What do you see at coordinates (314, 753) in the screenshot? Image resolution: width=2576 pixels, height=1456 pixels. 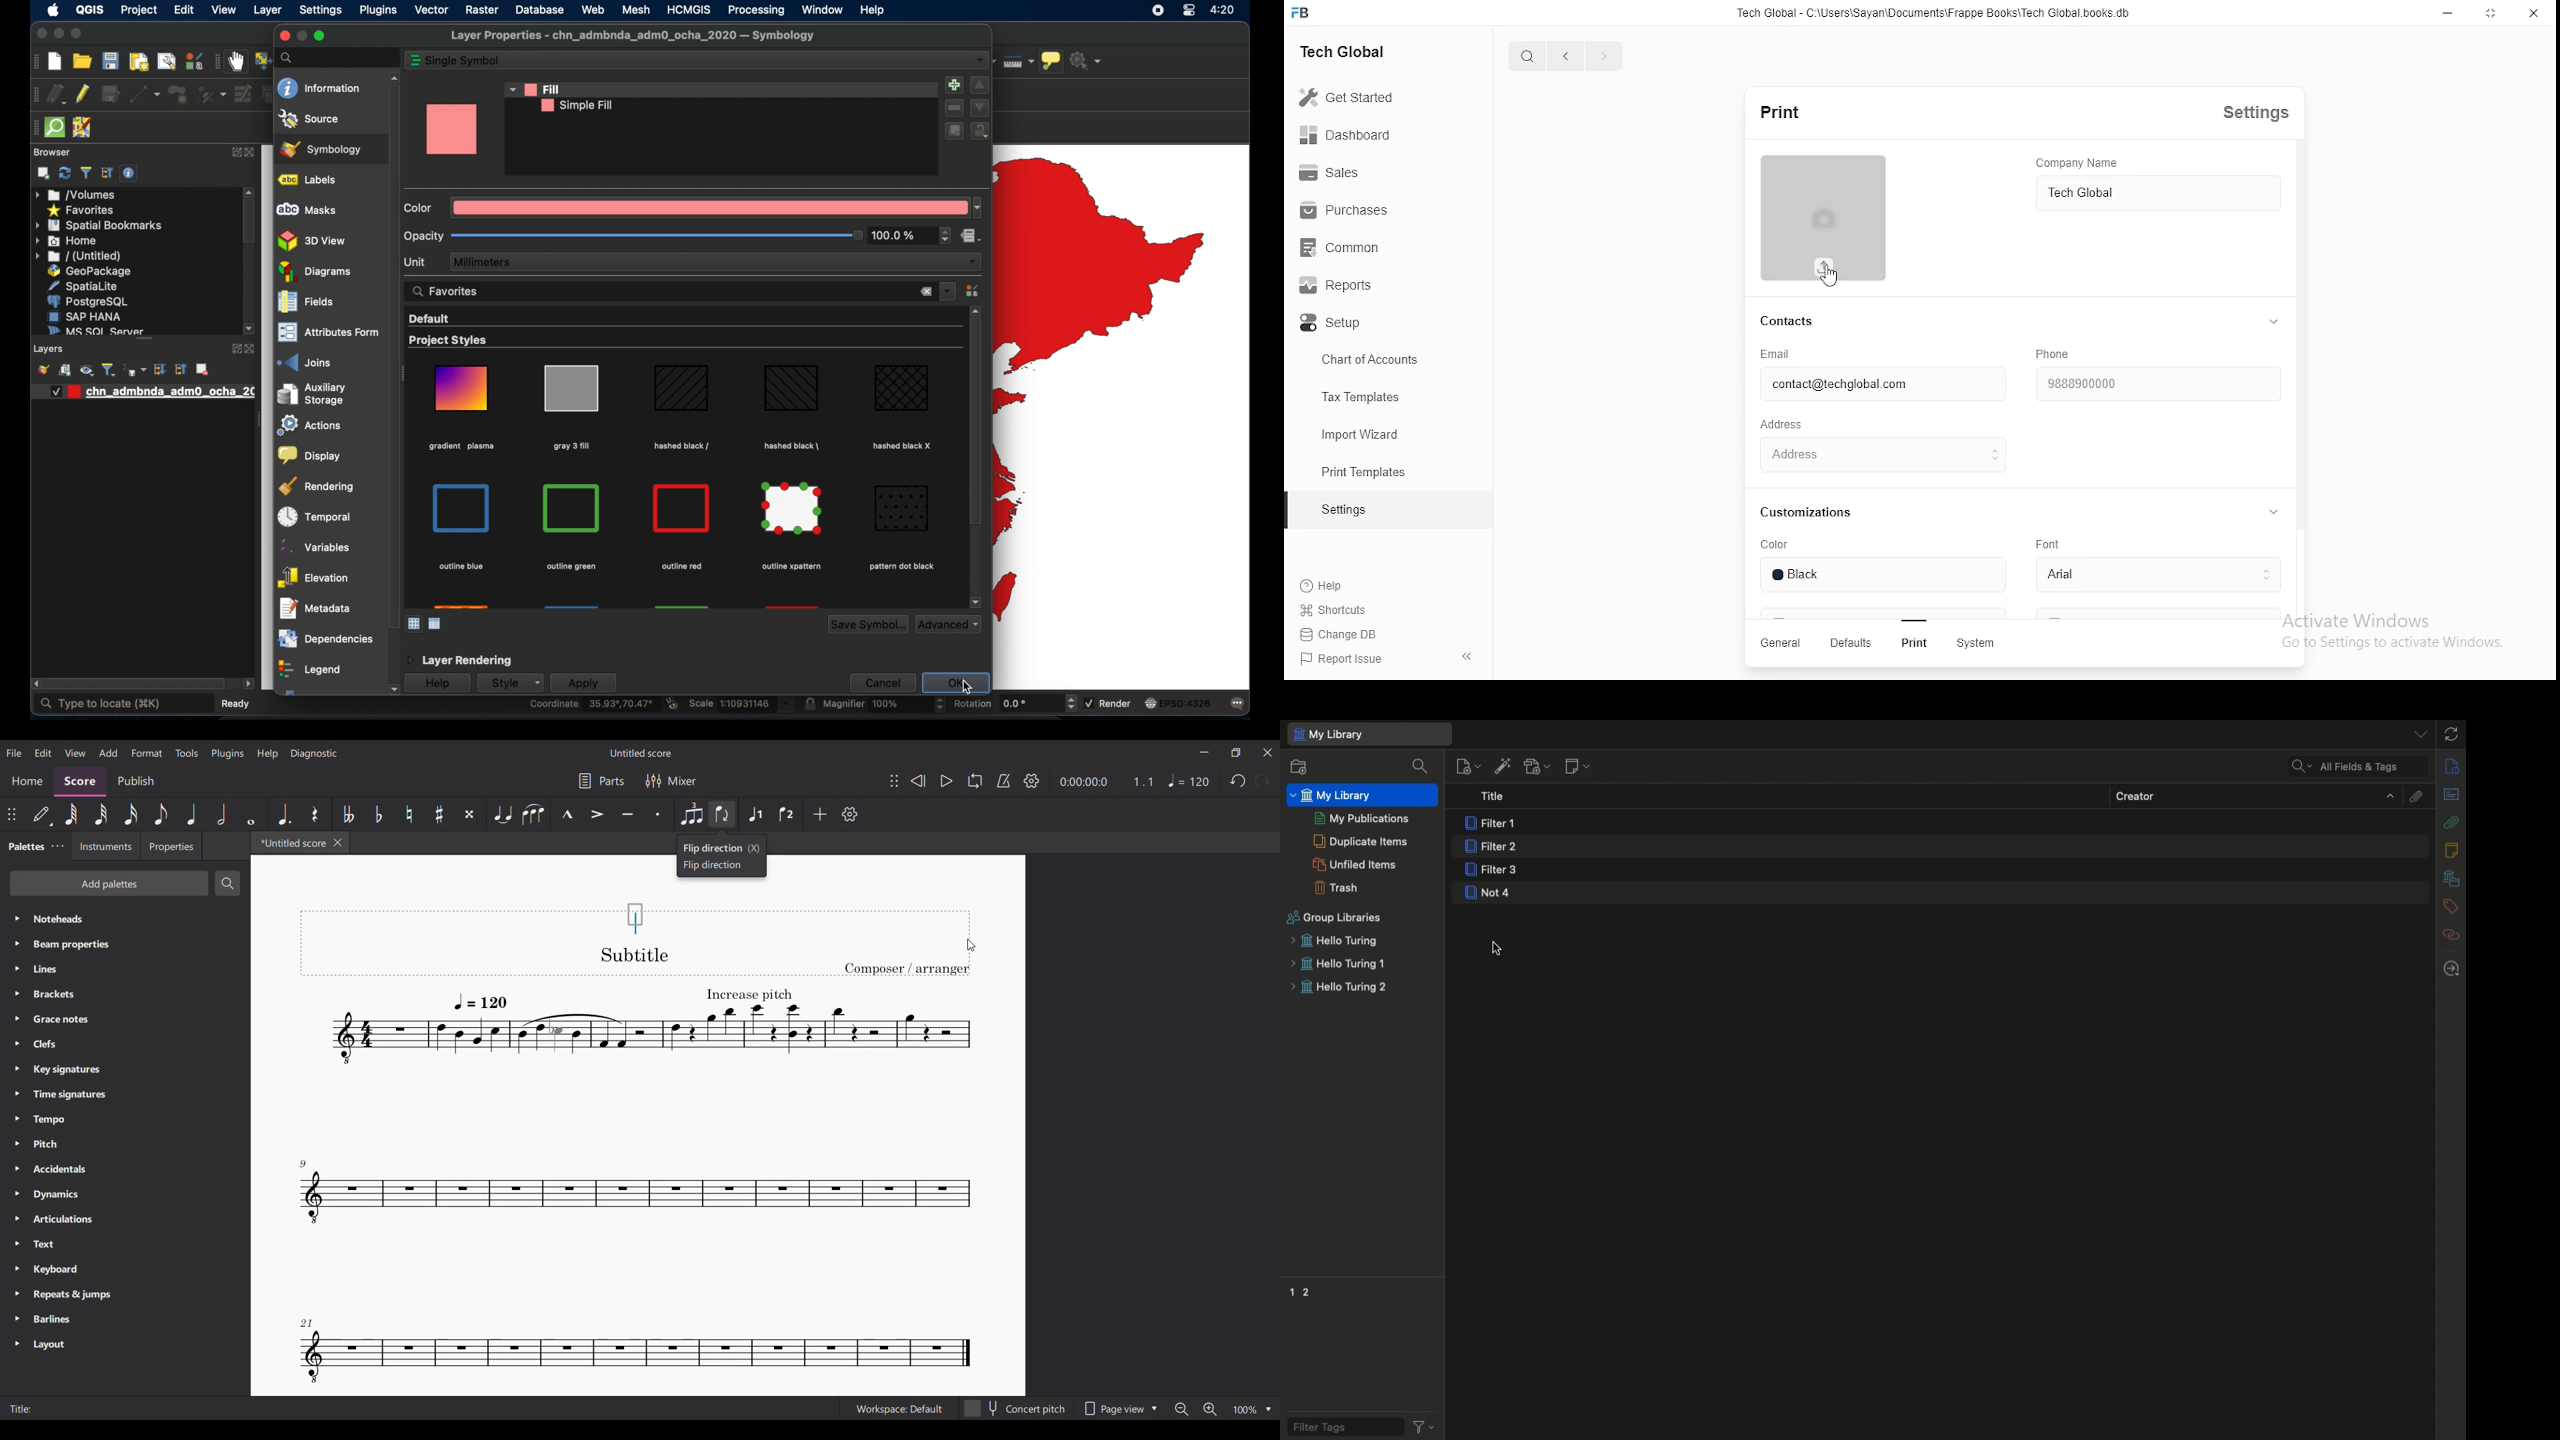 I see `Diagnostic menu` at bounding box center [314, 753].